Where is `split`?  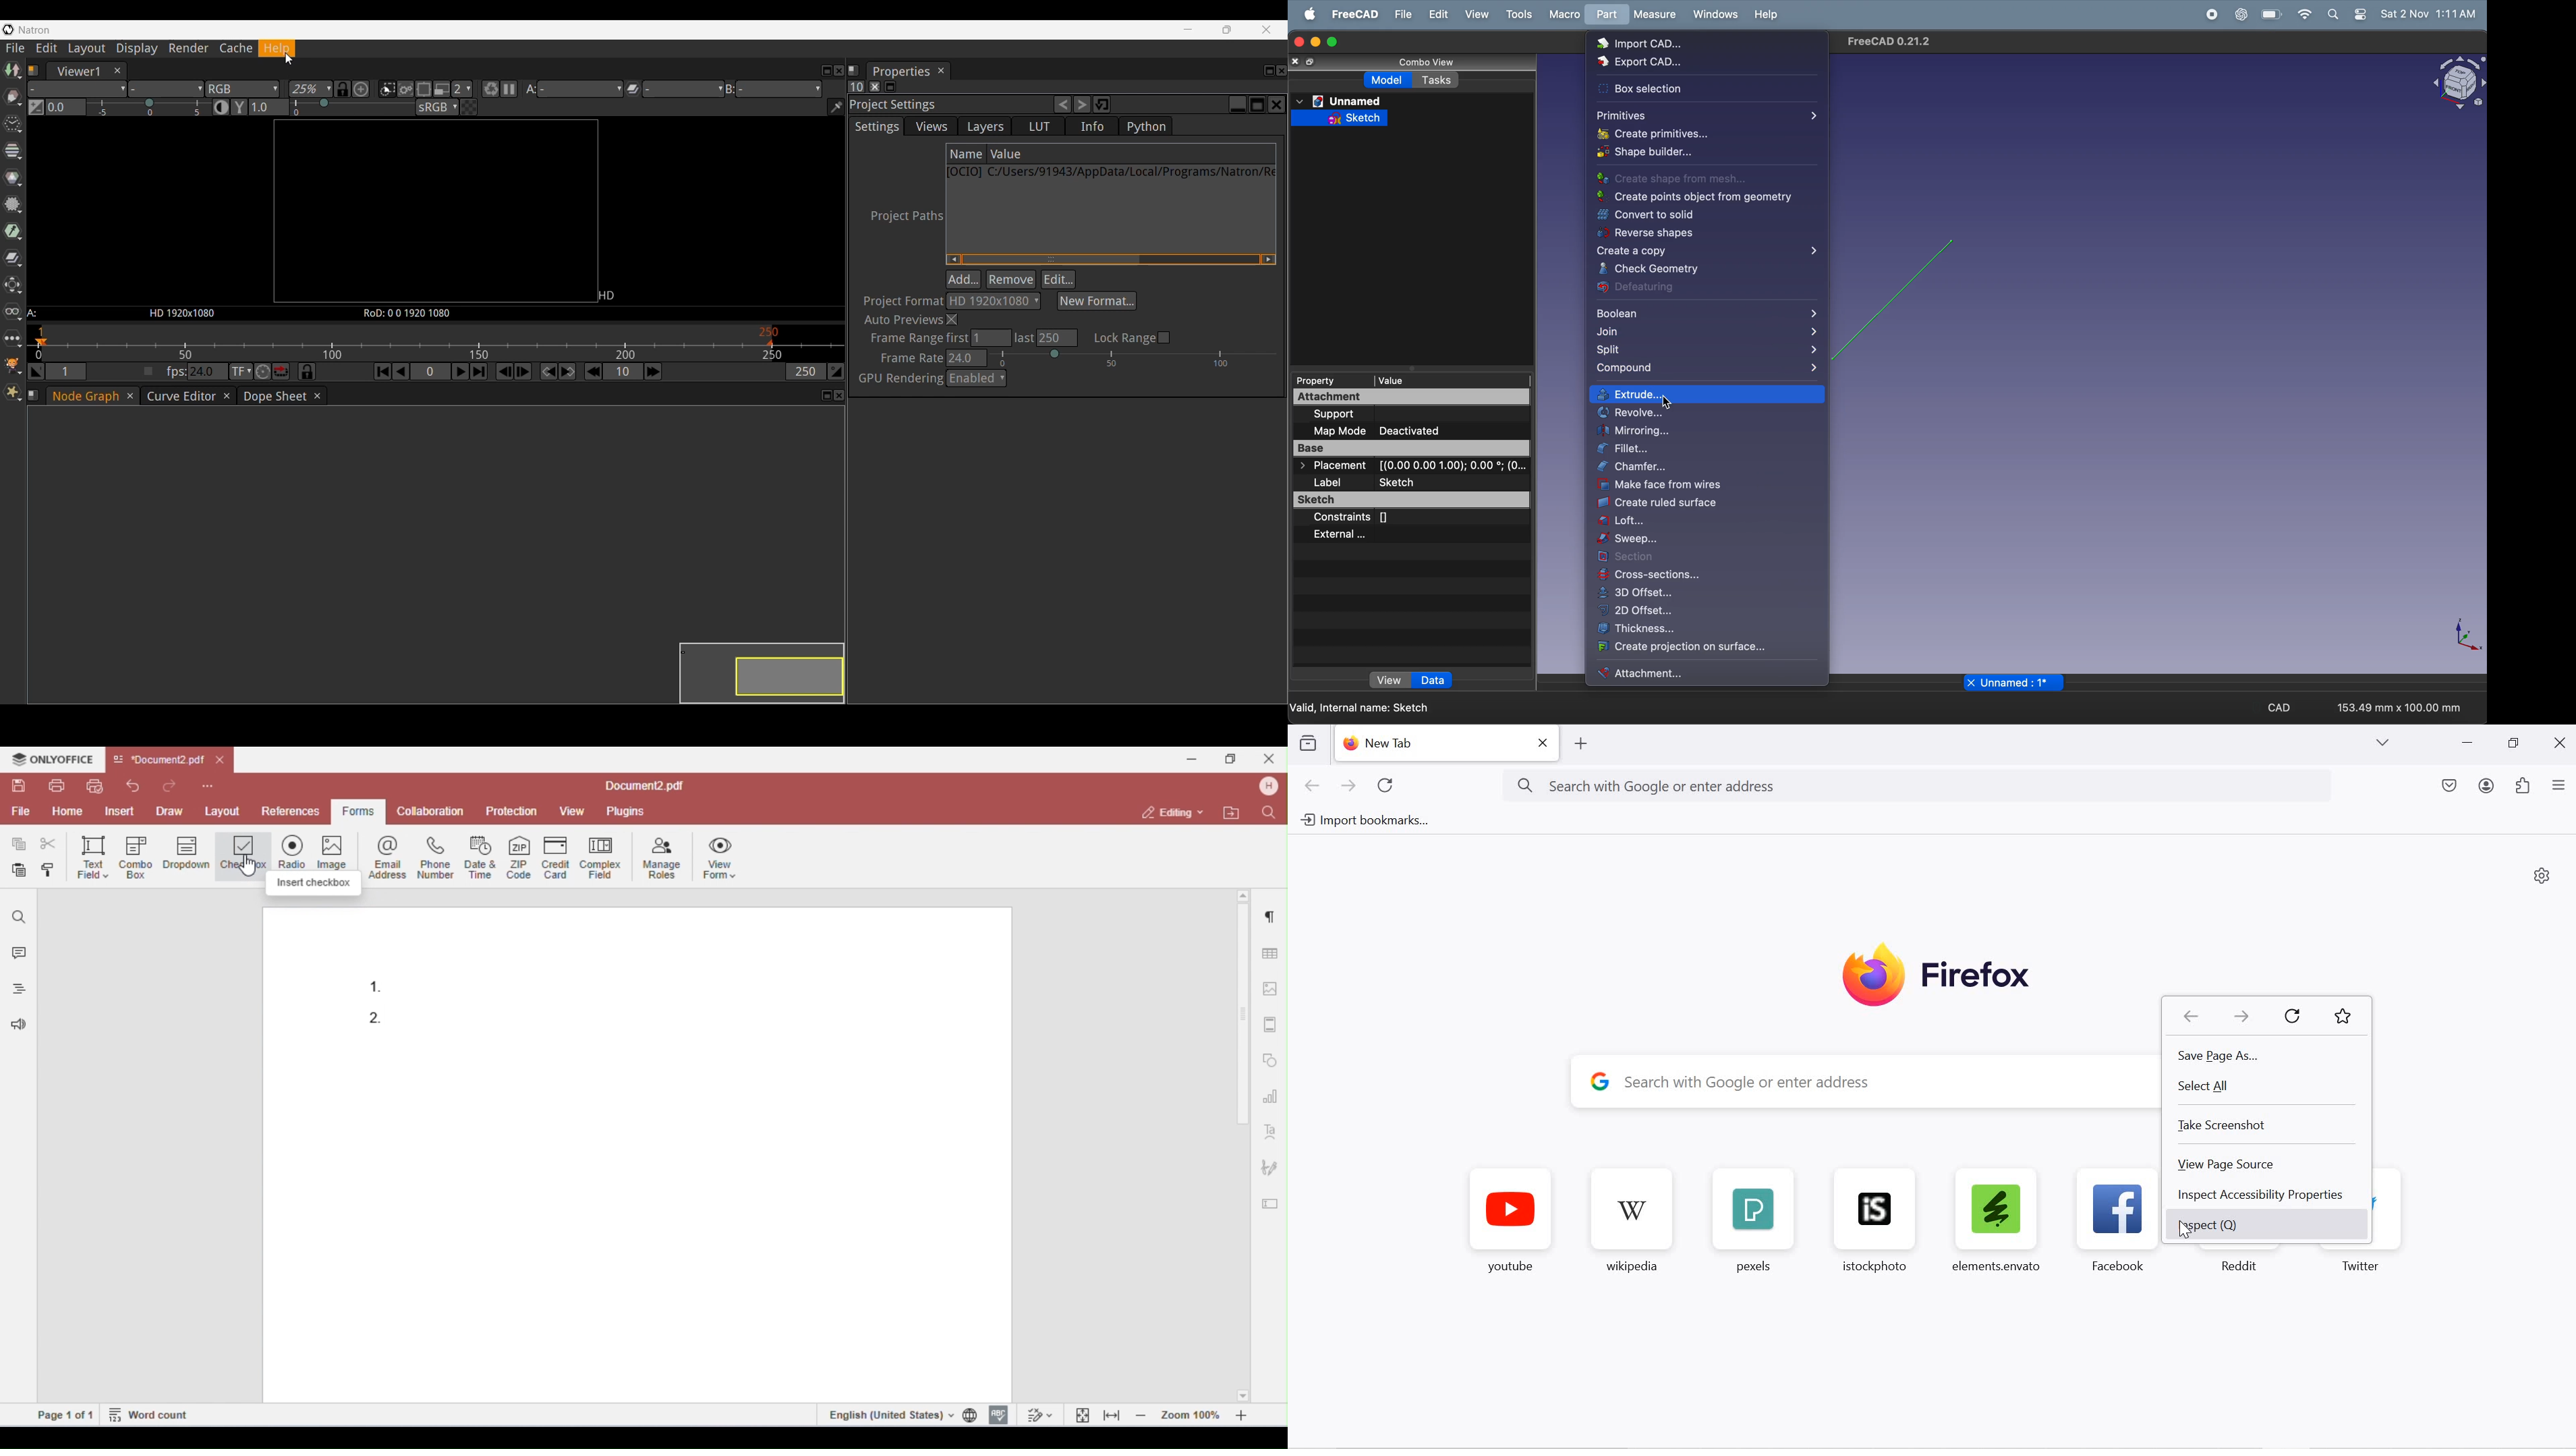
split is located at coordinates (1705, 351).